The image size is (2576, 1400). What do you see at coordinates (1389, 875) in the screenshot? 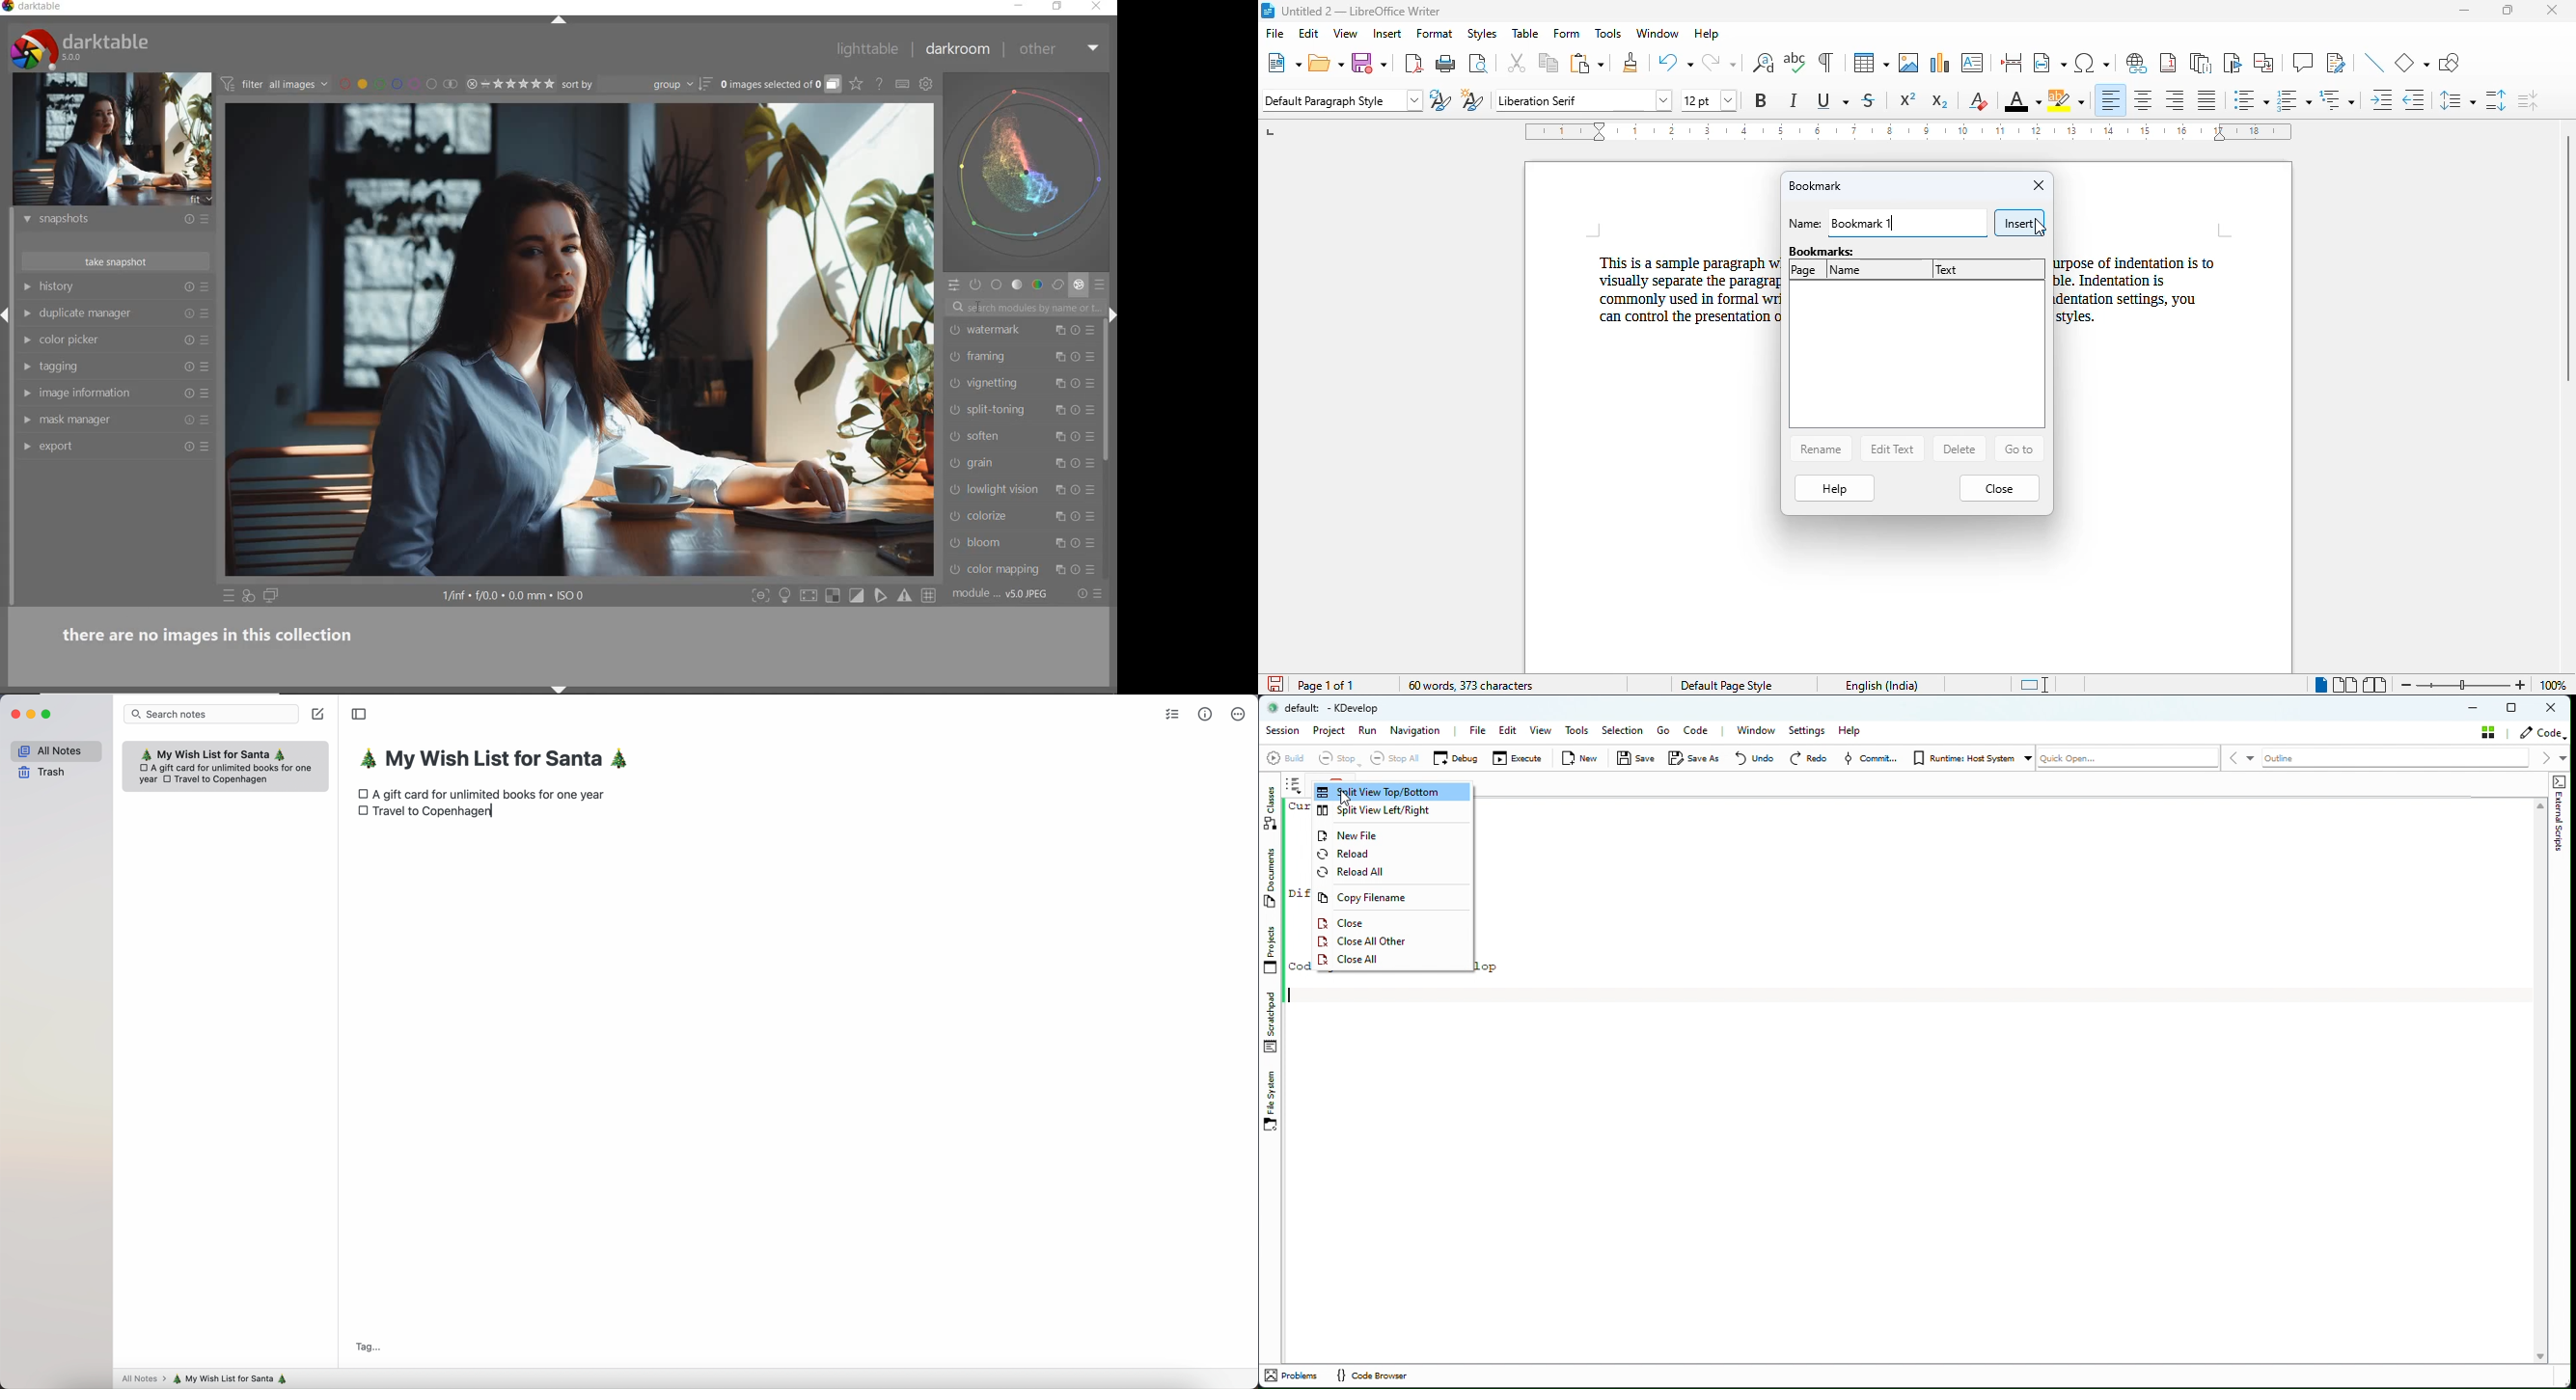
I see `Reload all` at bounding box center [1389, 875].